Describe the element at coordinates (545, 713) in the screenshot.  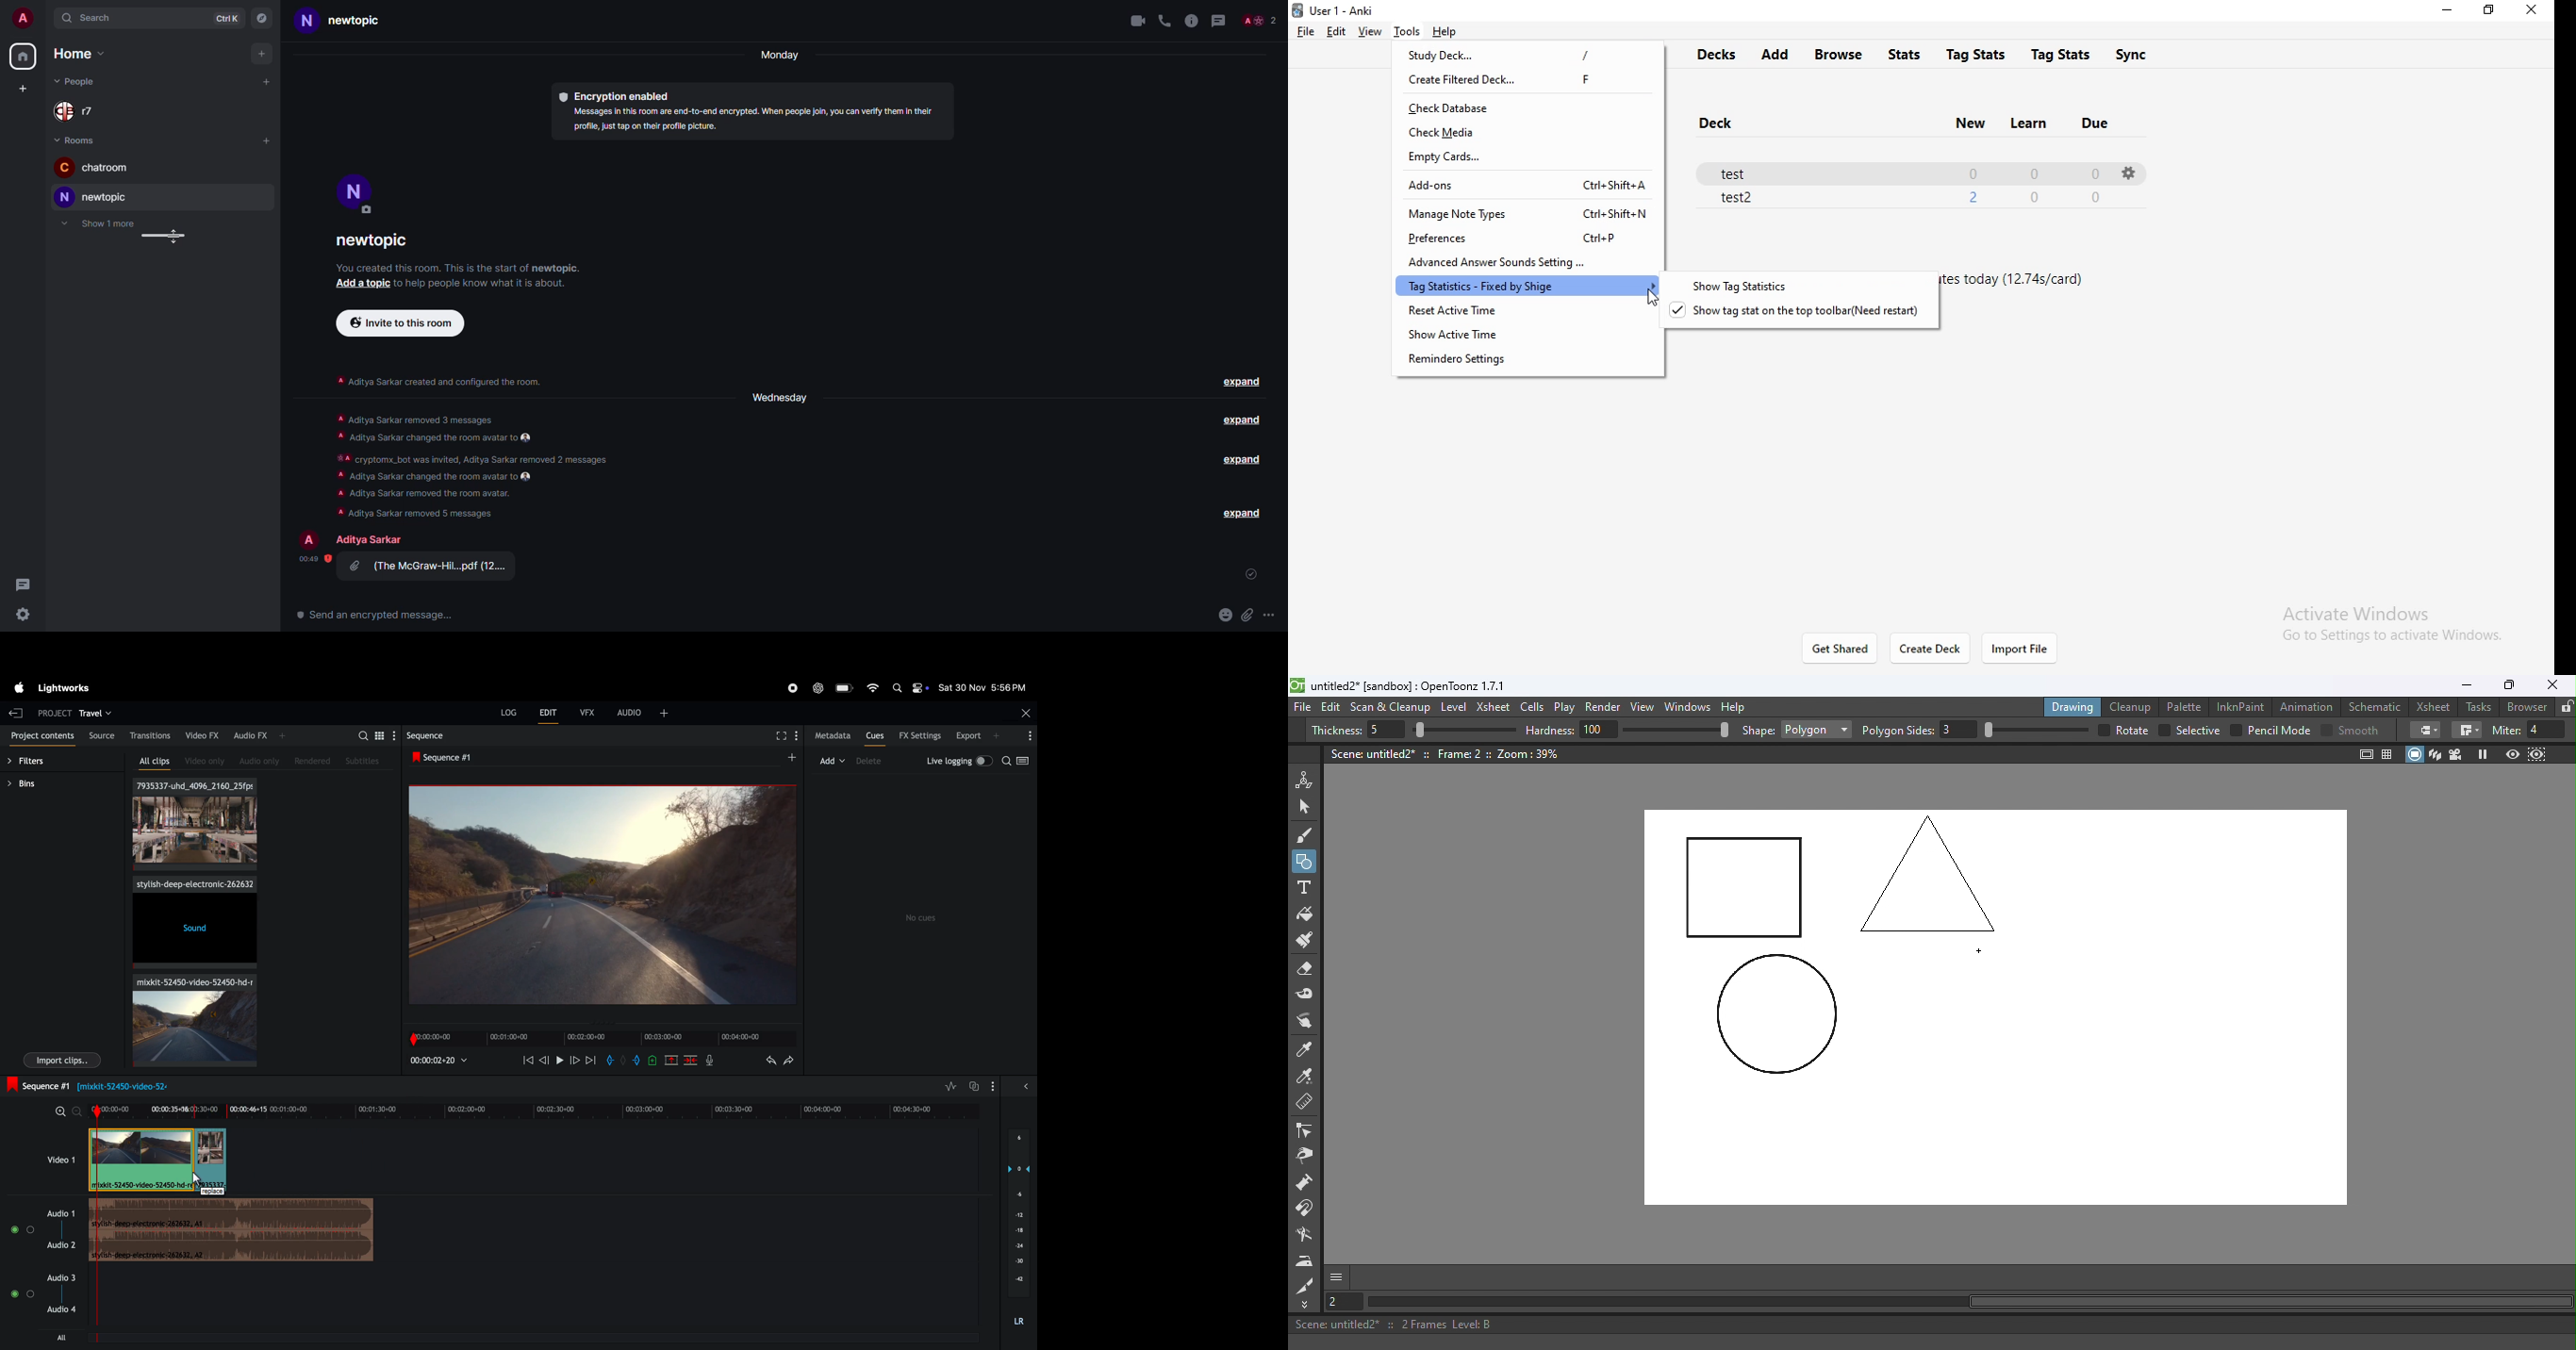
I see `edit` at that location.